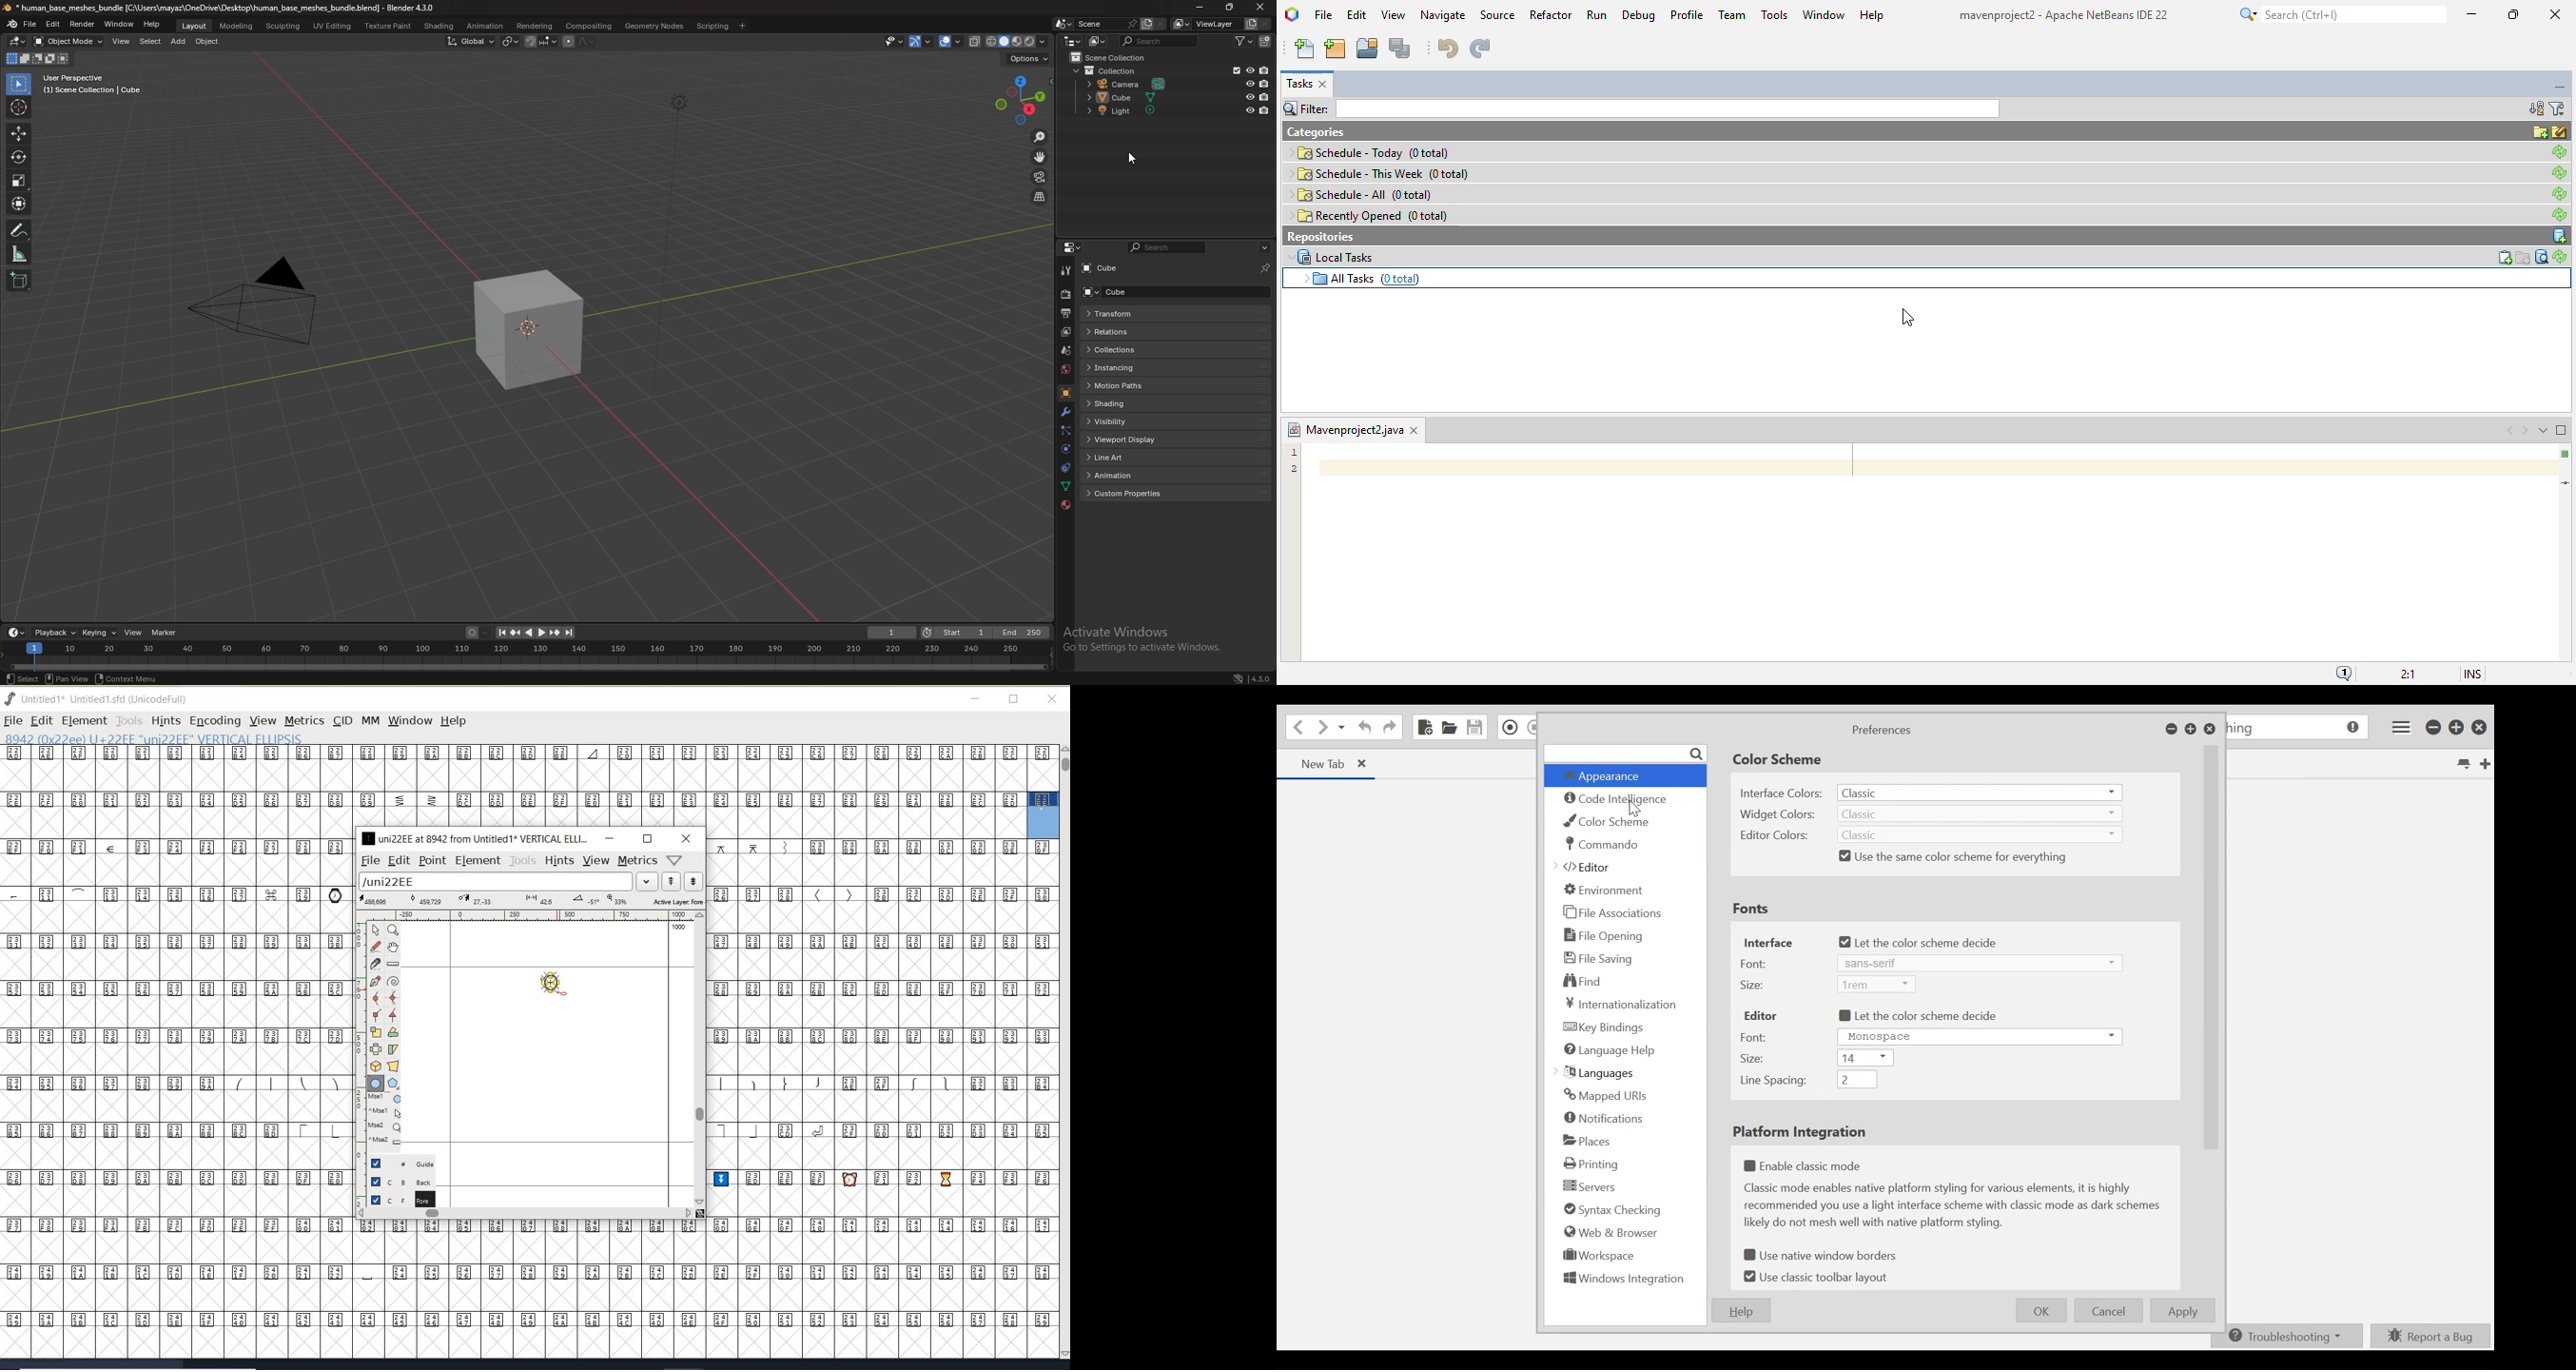 This screenshot has height=1372, width=2576. Describe the element at coordinates (10, 699) in the screenshot. I see `fontforge logo` at that location.